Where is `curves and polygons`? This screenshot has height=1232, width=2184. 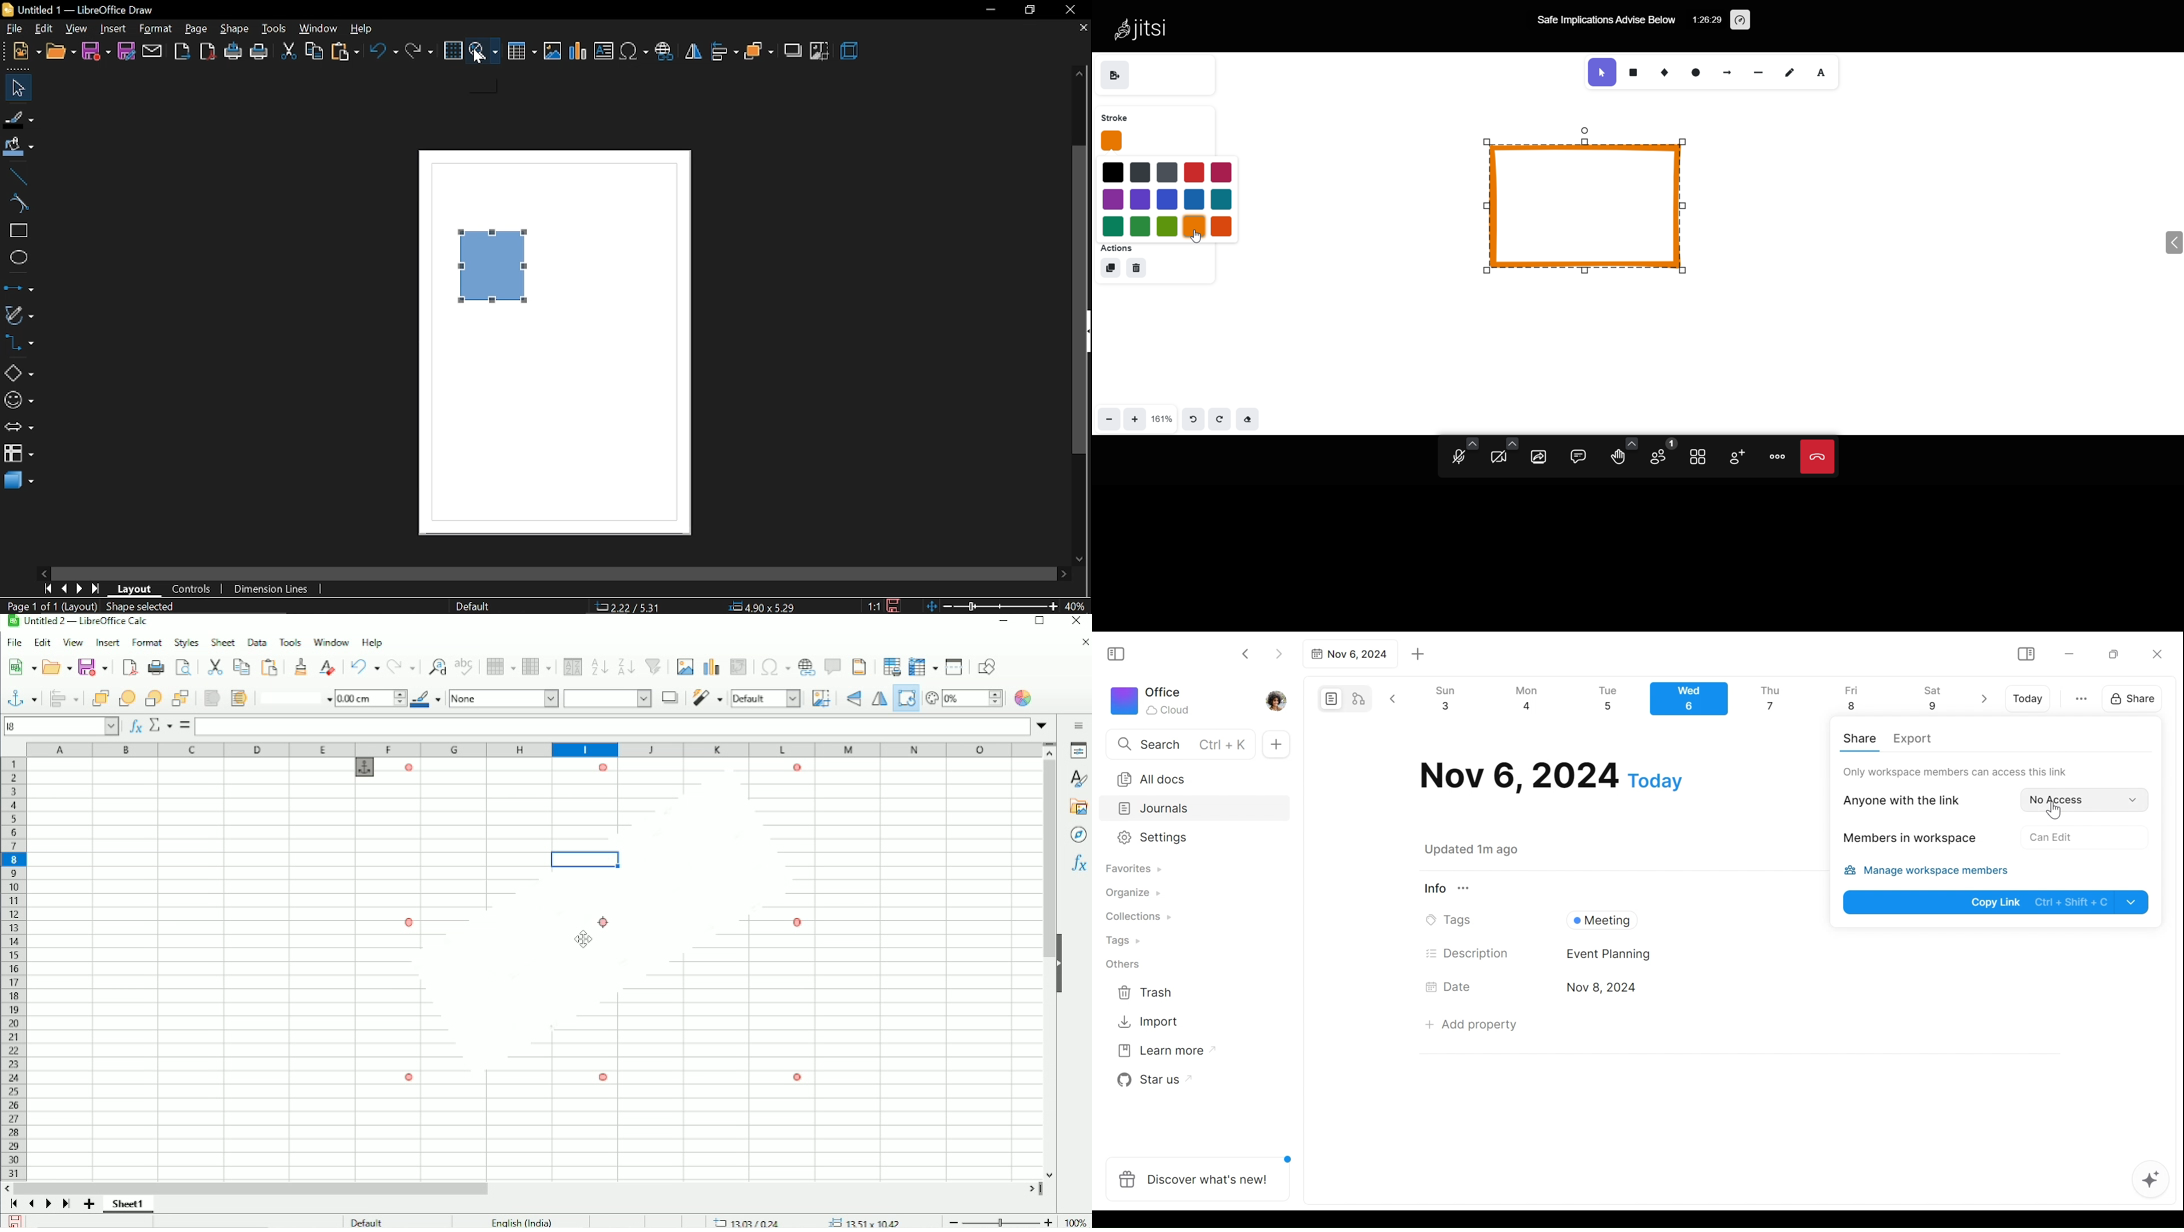
curves and polygons is located at coordinates (18, 314).